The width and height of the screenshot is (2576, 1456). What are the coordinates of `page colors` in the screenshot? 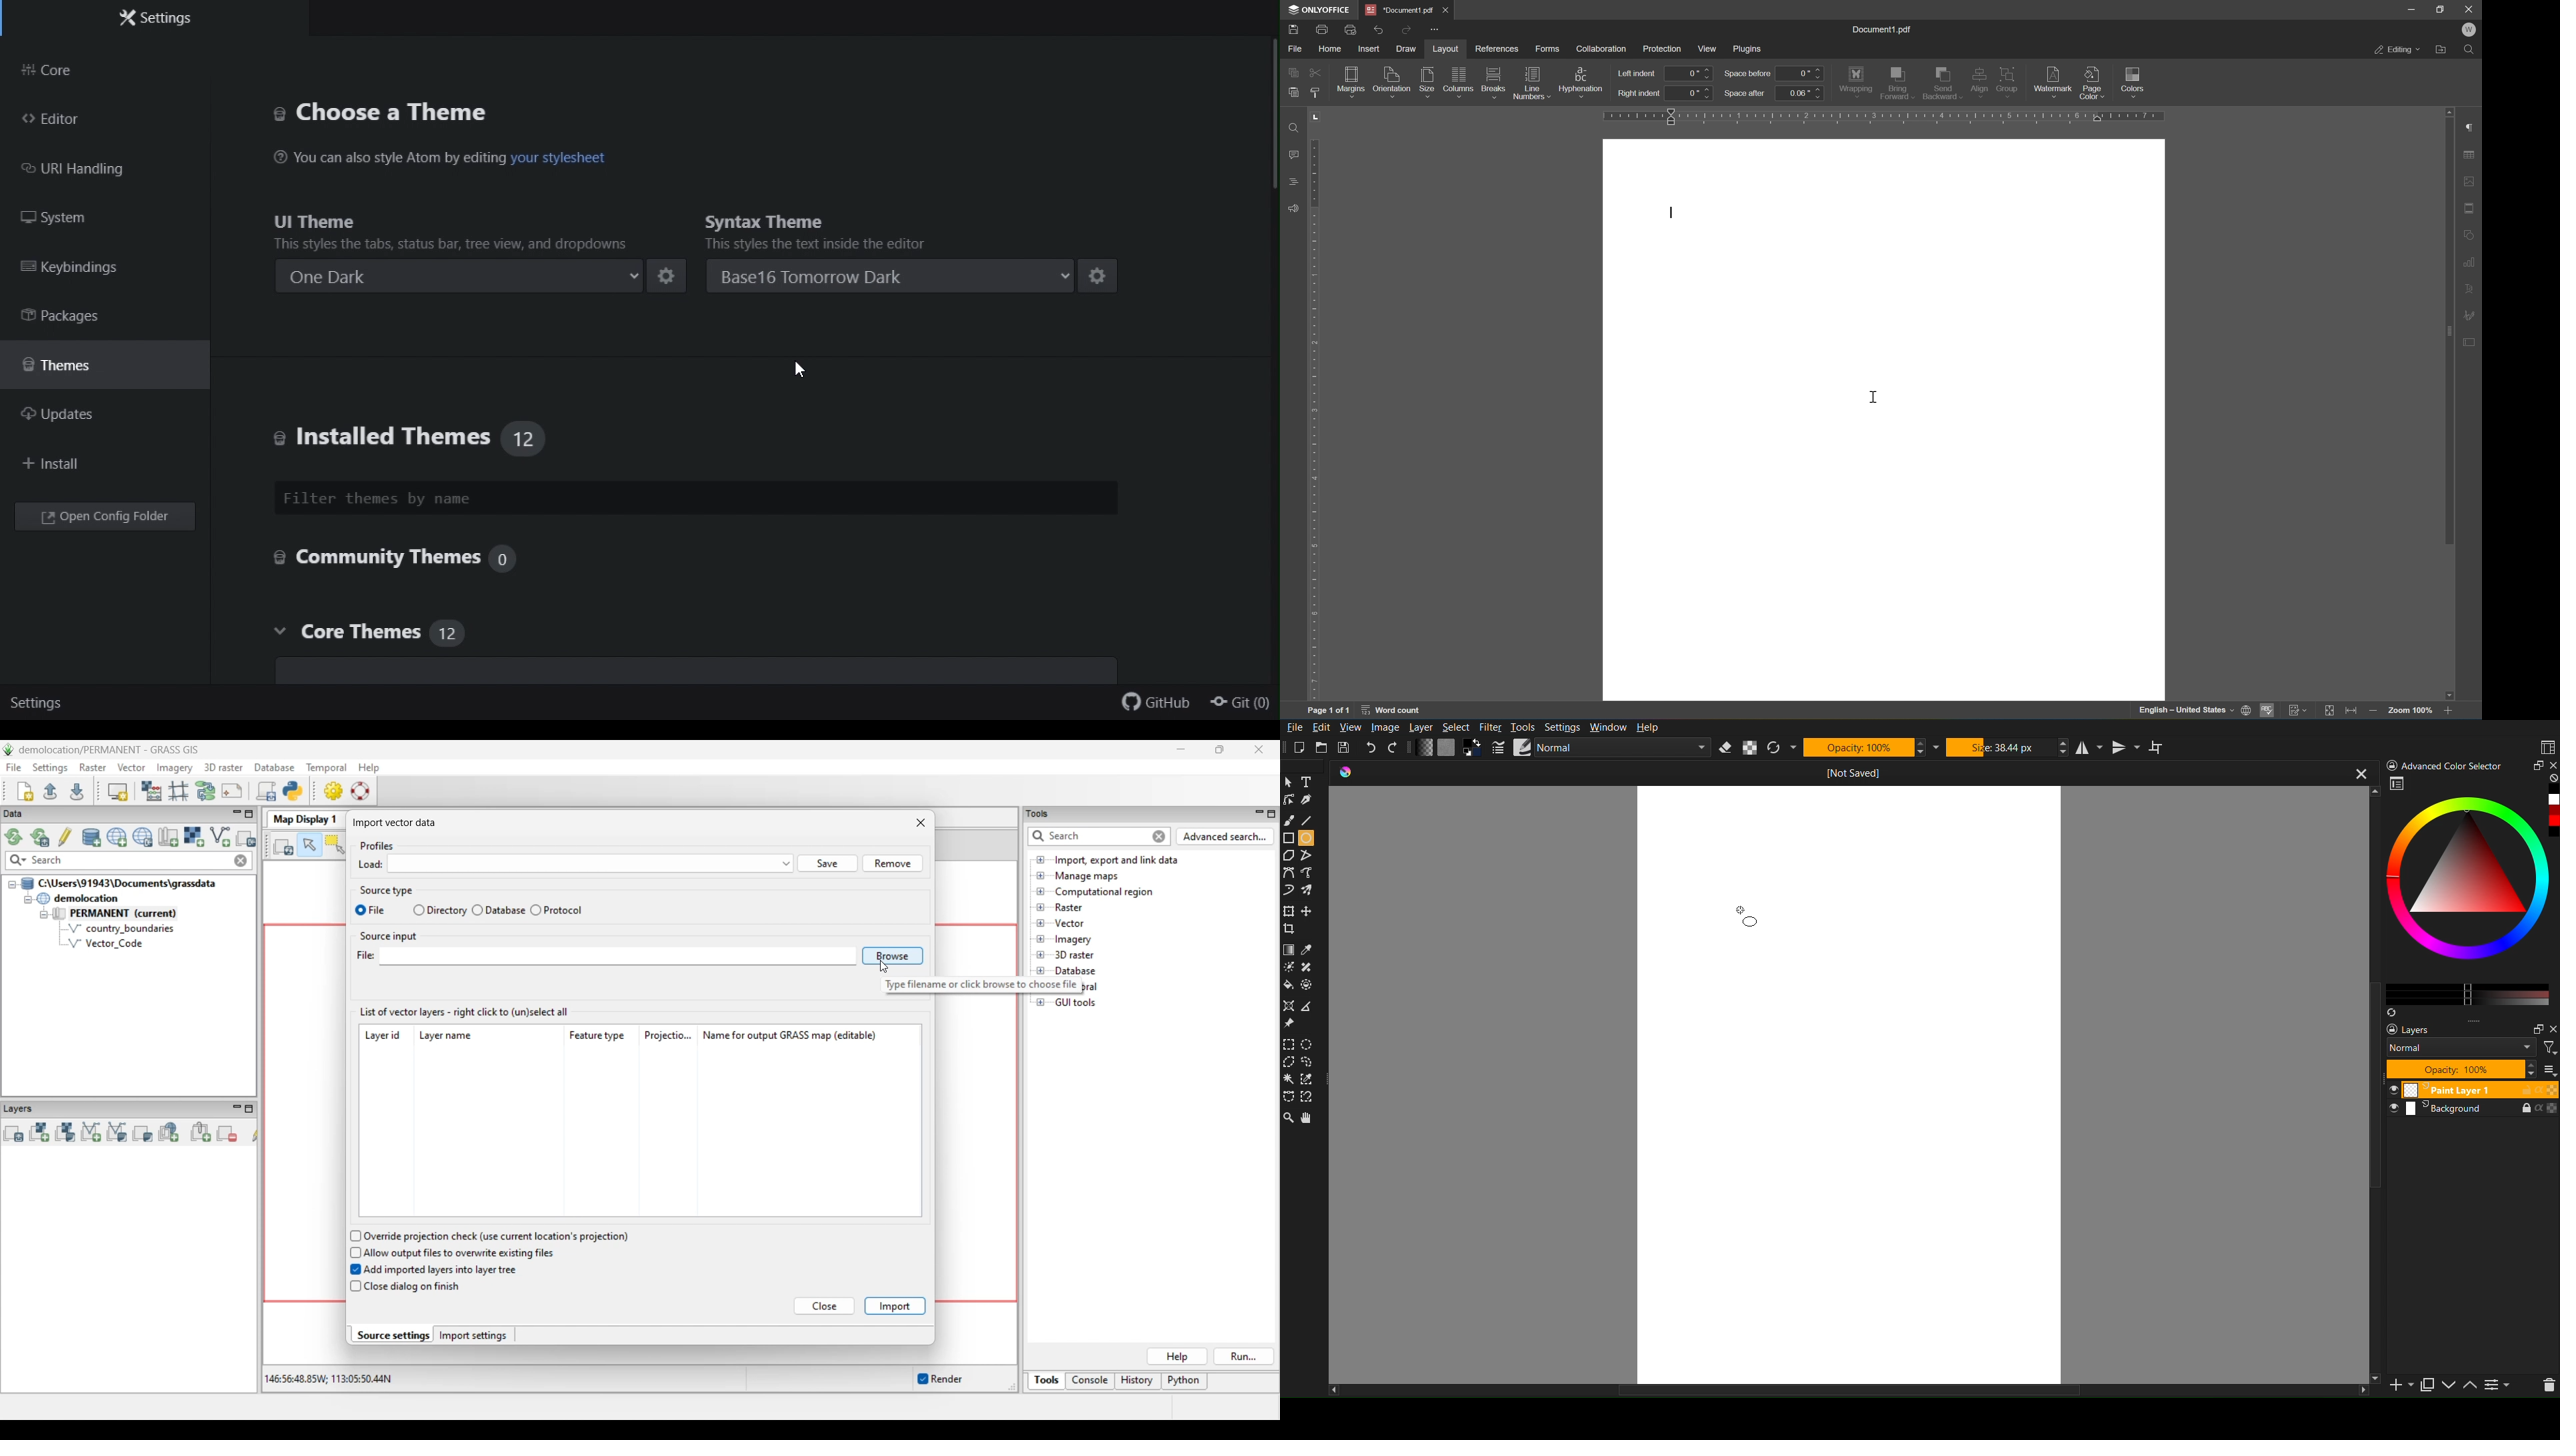 It's located at (2092, 82).